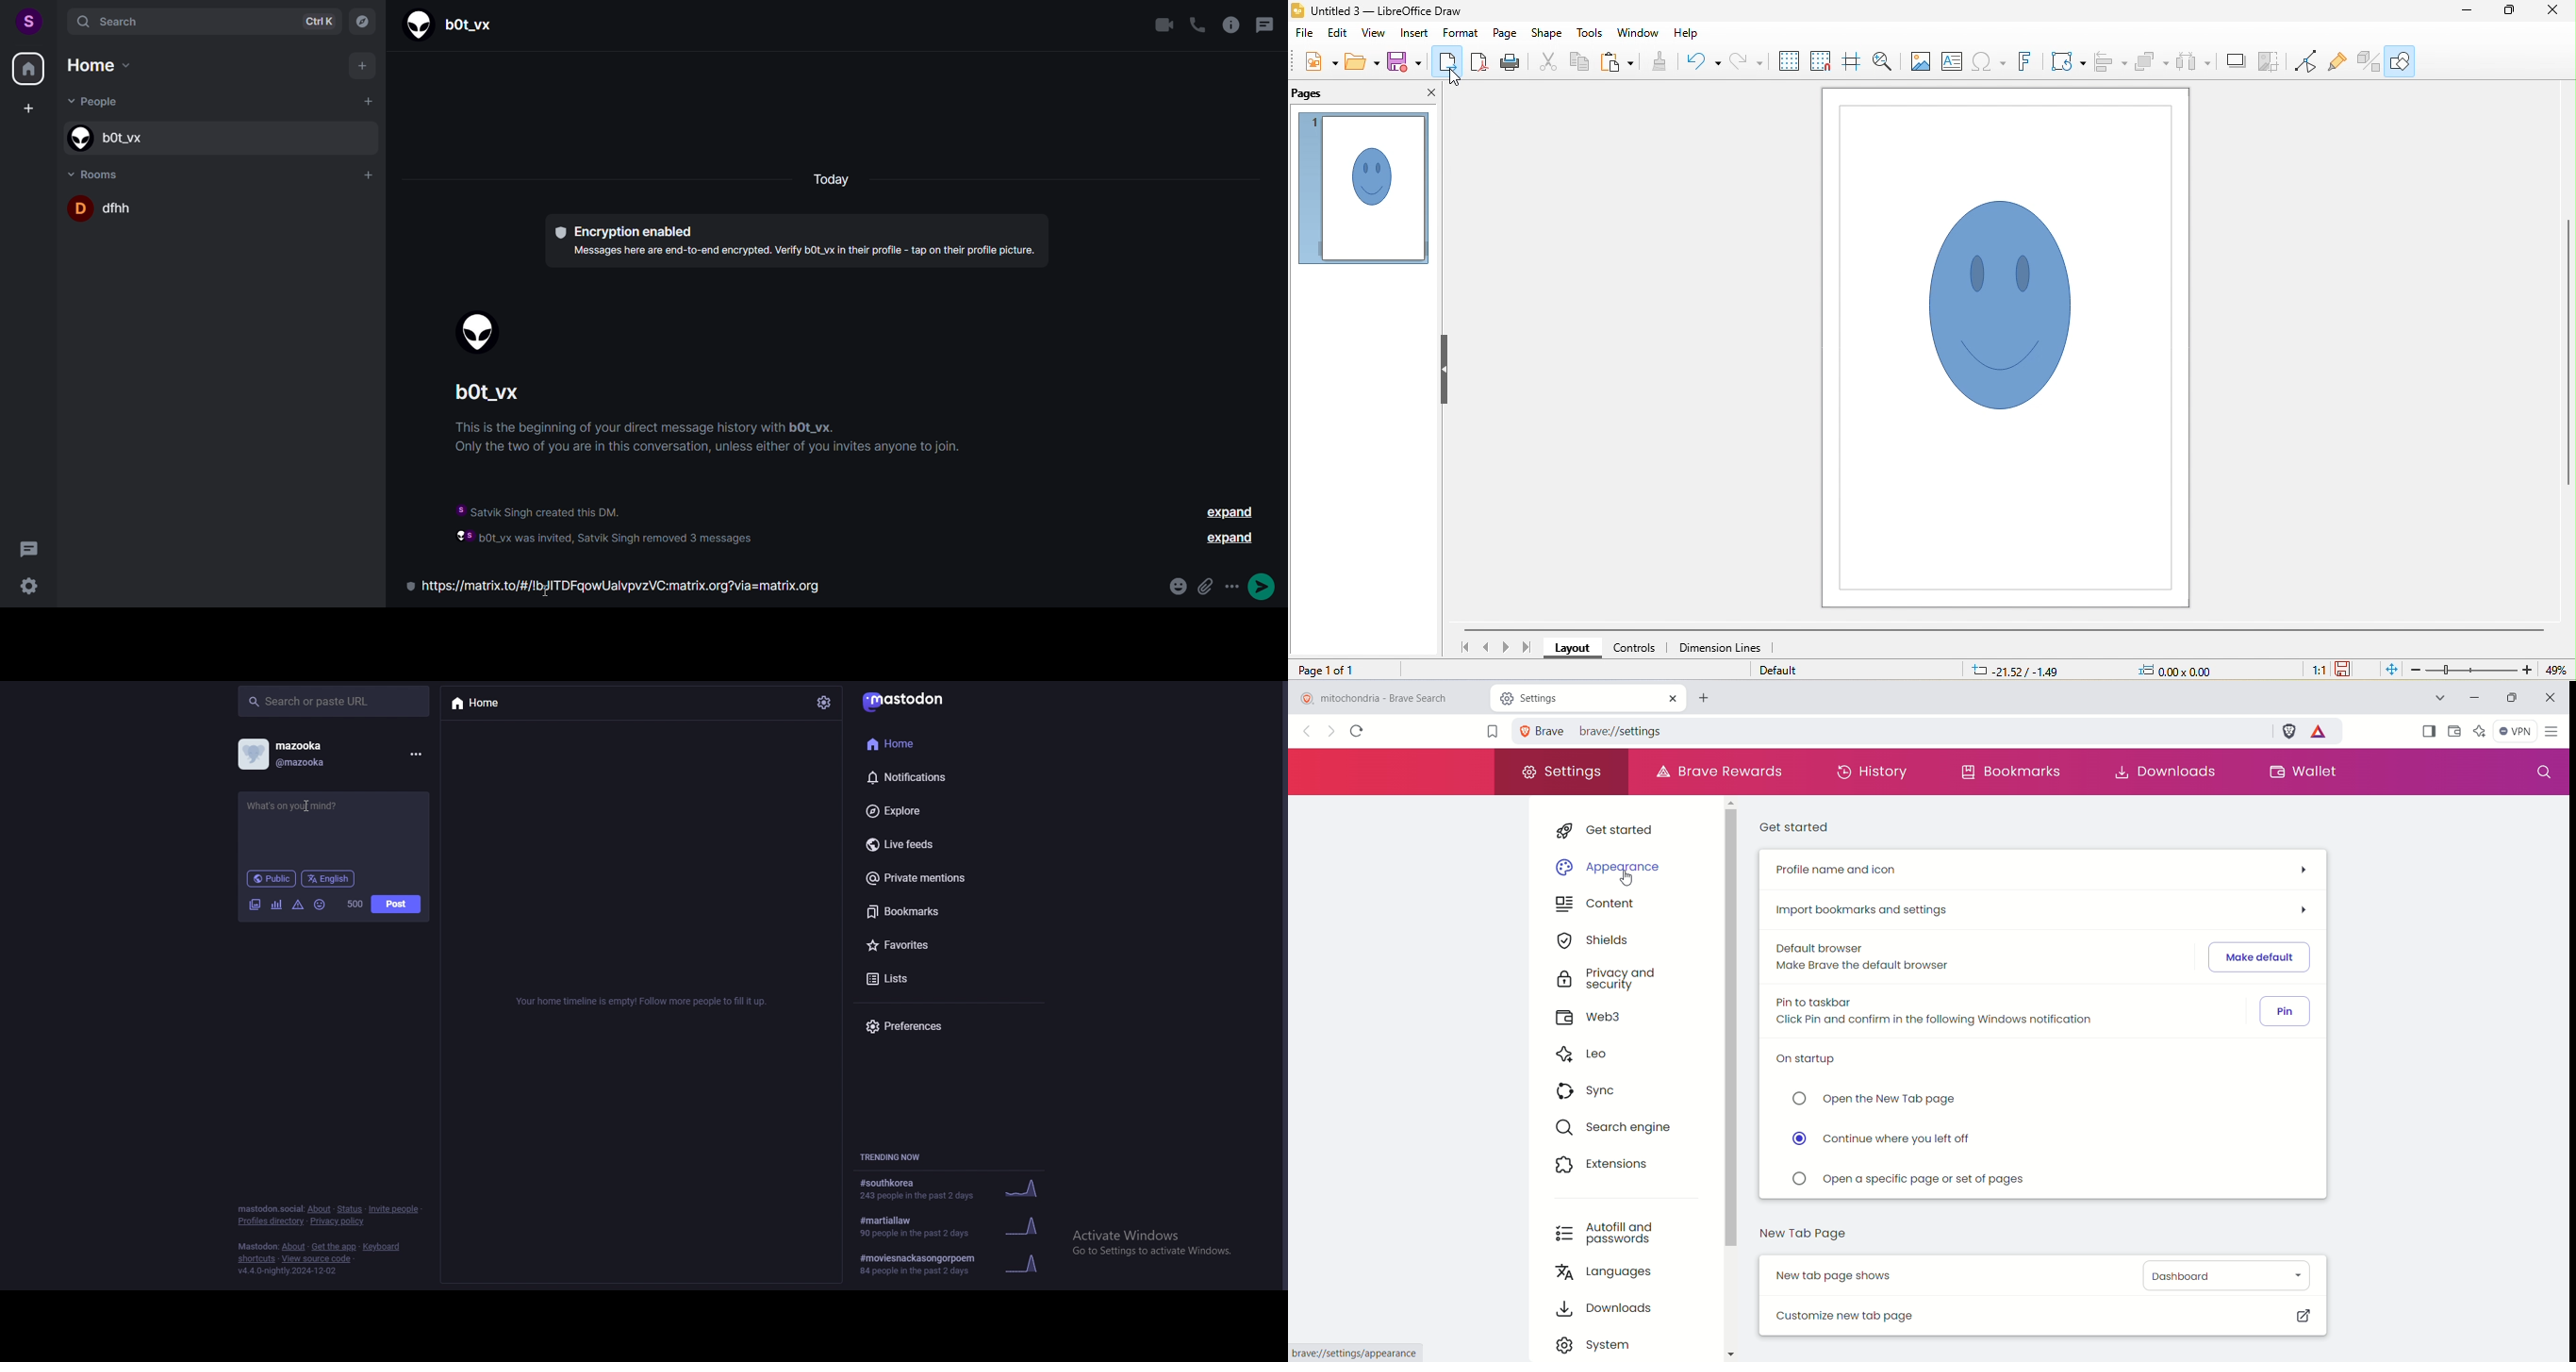 This screenshot has height=1372, width=2576. What do you see at coordinates (800, 241) in the screenshot?
I see `text` at bounding box center [800, 241].